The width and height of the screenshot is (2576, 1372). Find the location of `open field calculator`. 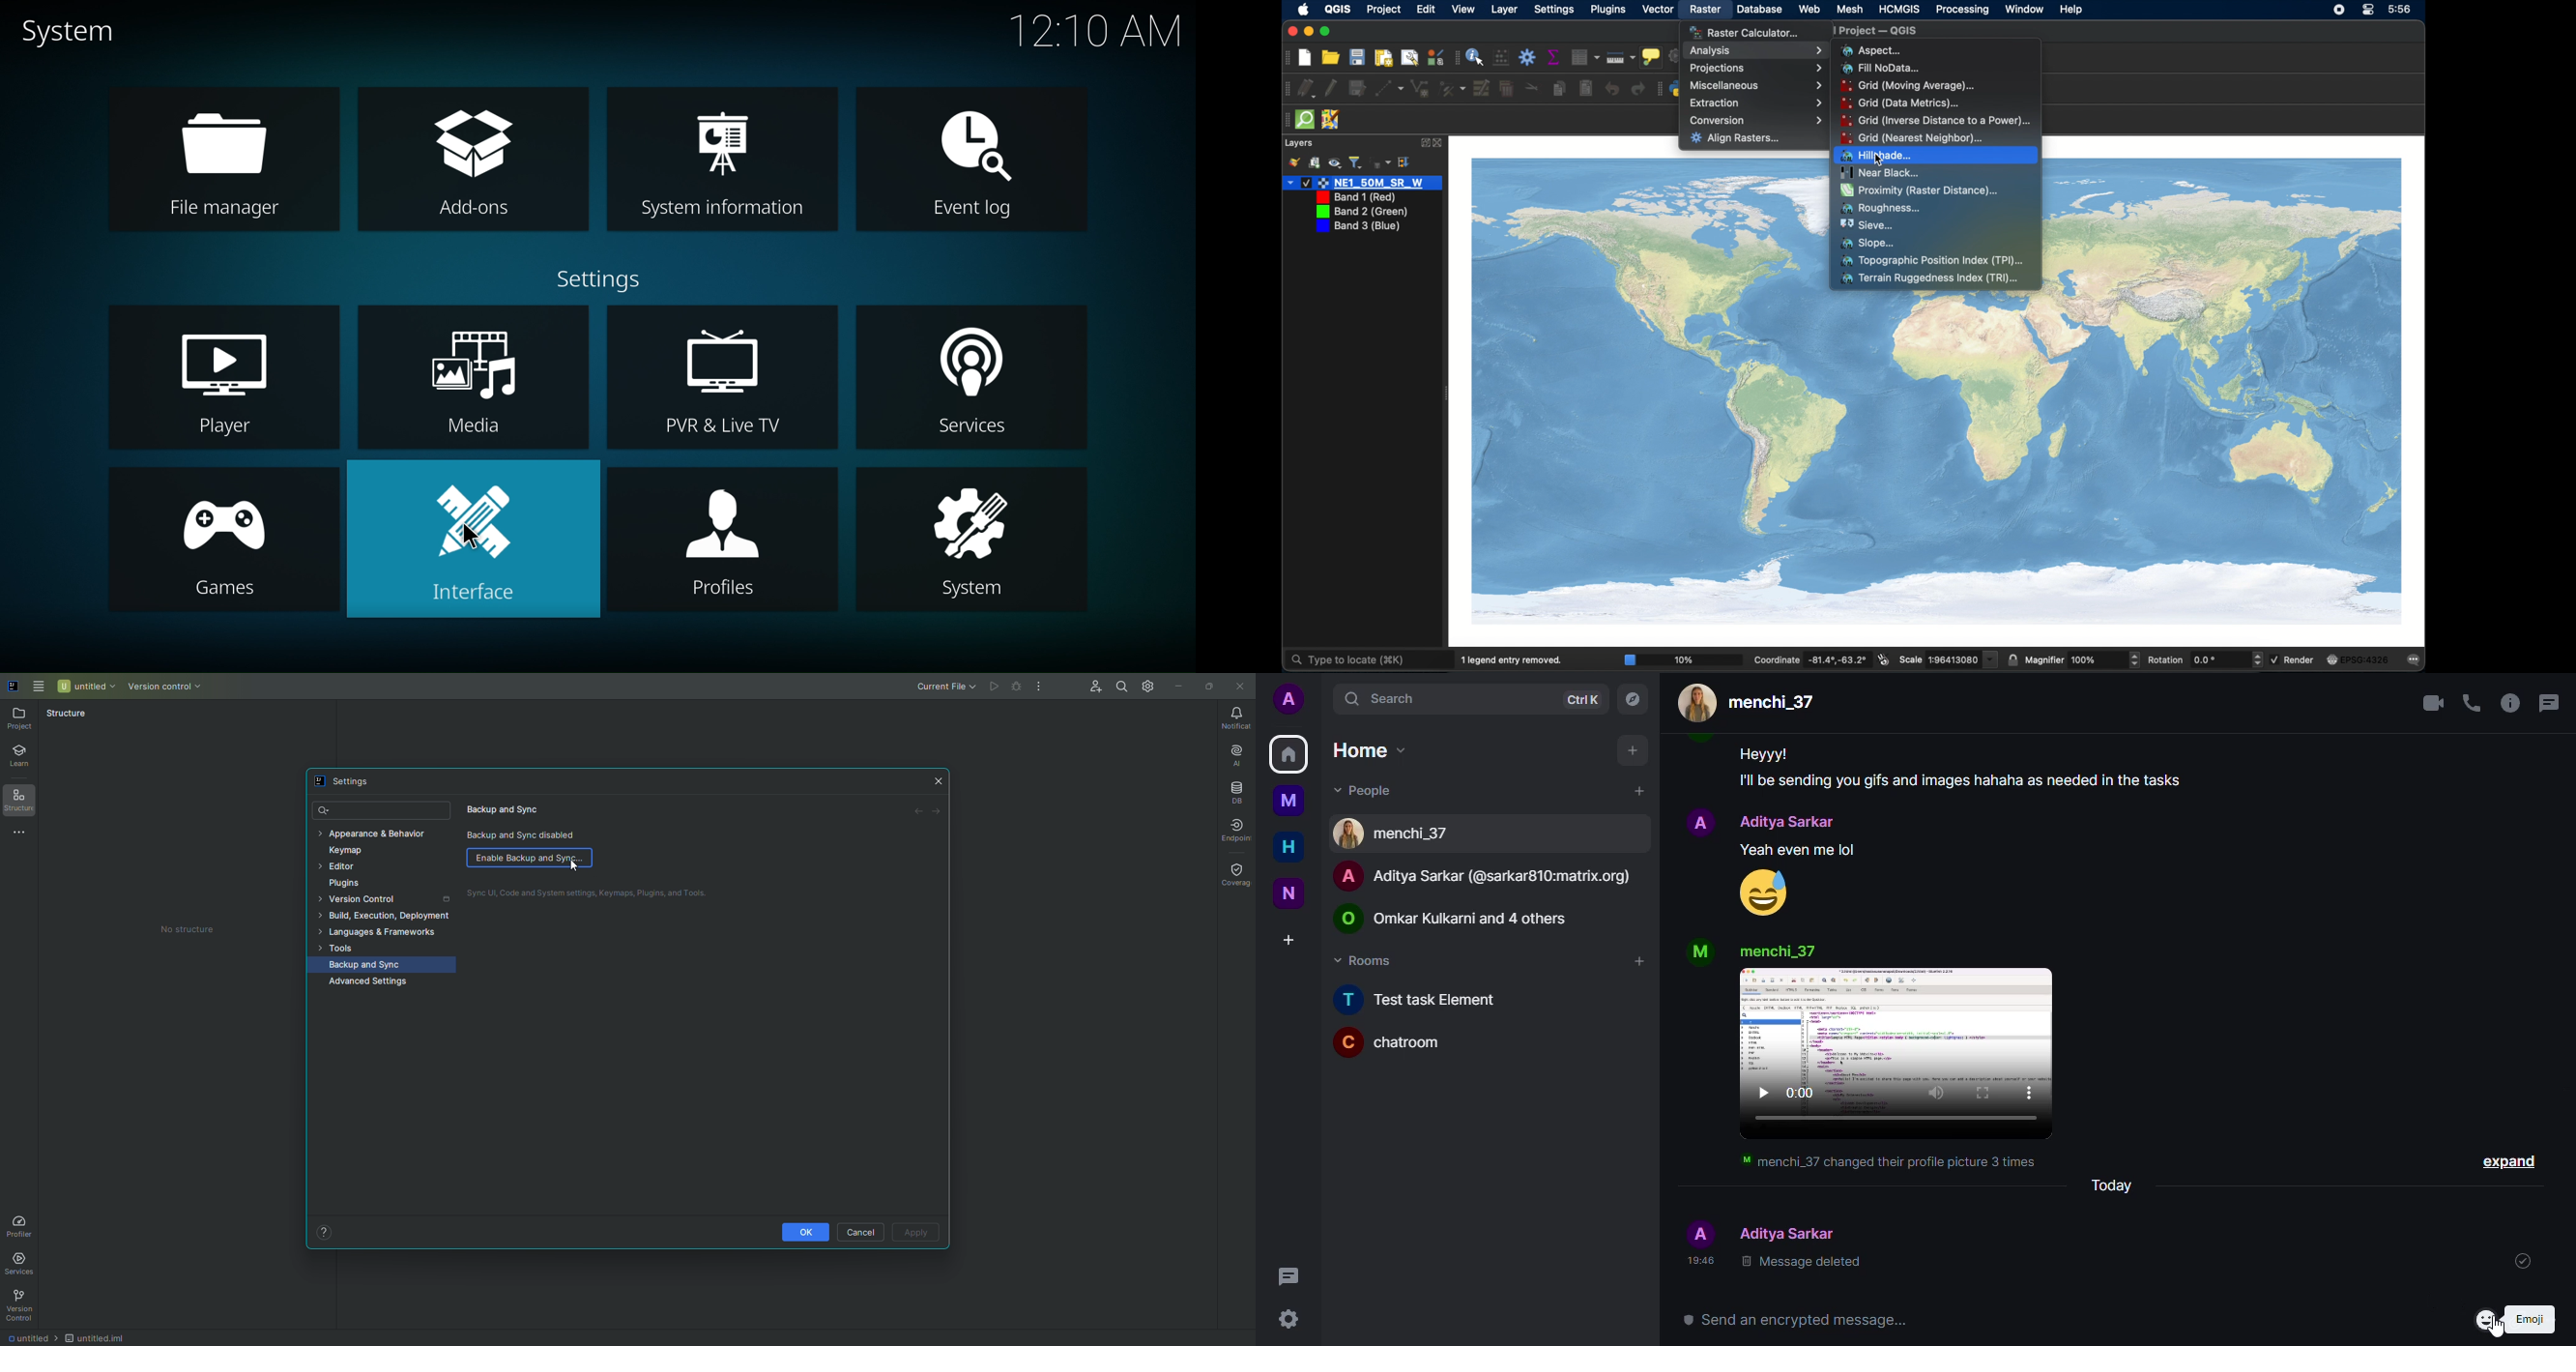

open field calculator is located at coordinates (1502, 58).